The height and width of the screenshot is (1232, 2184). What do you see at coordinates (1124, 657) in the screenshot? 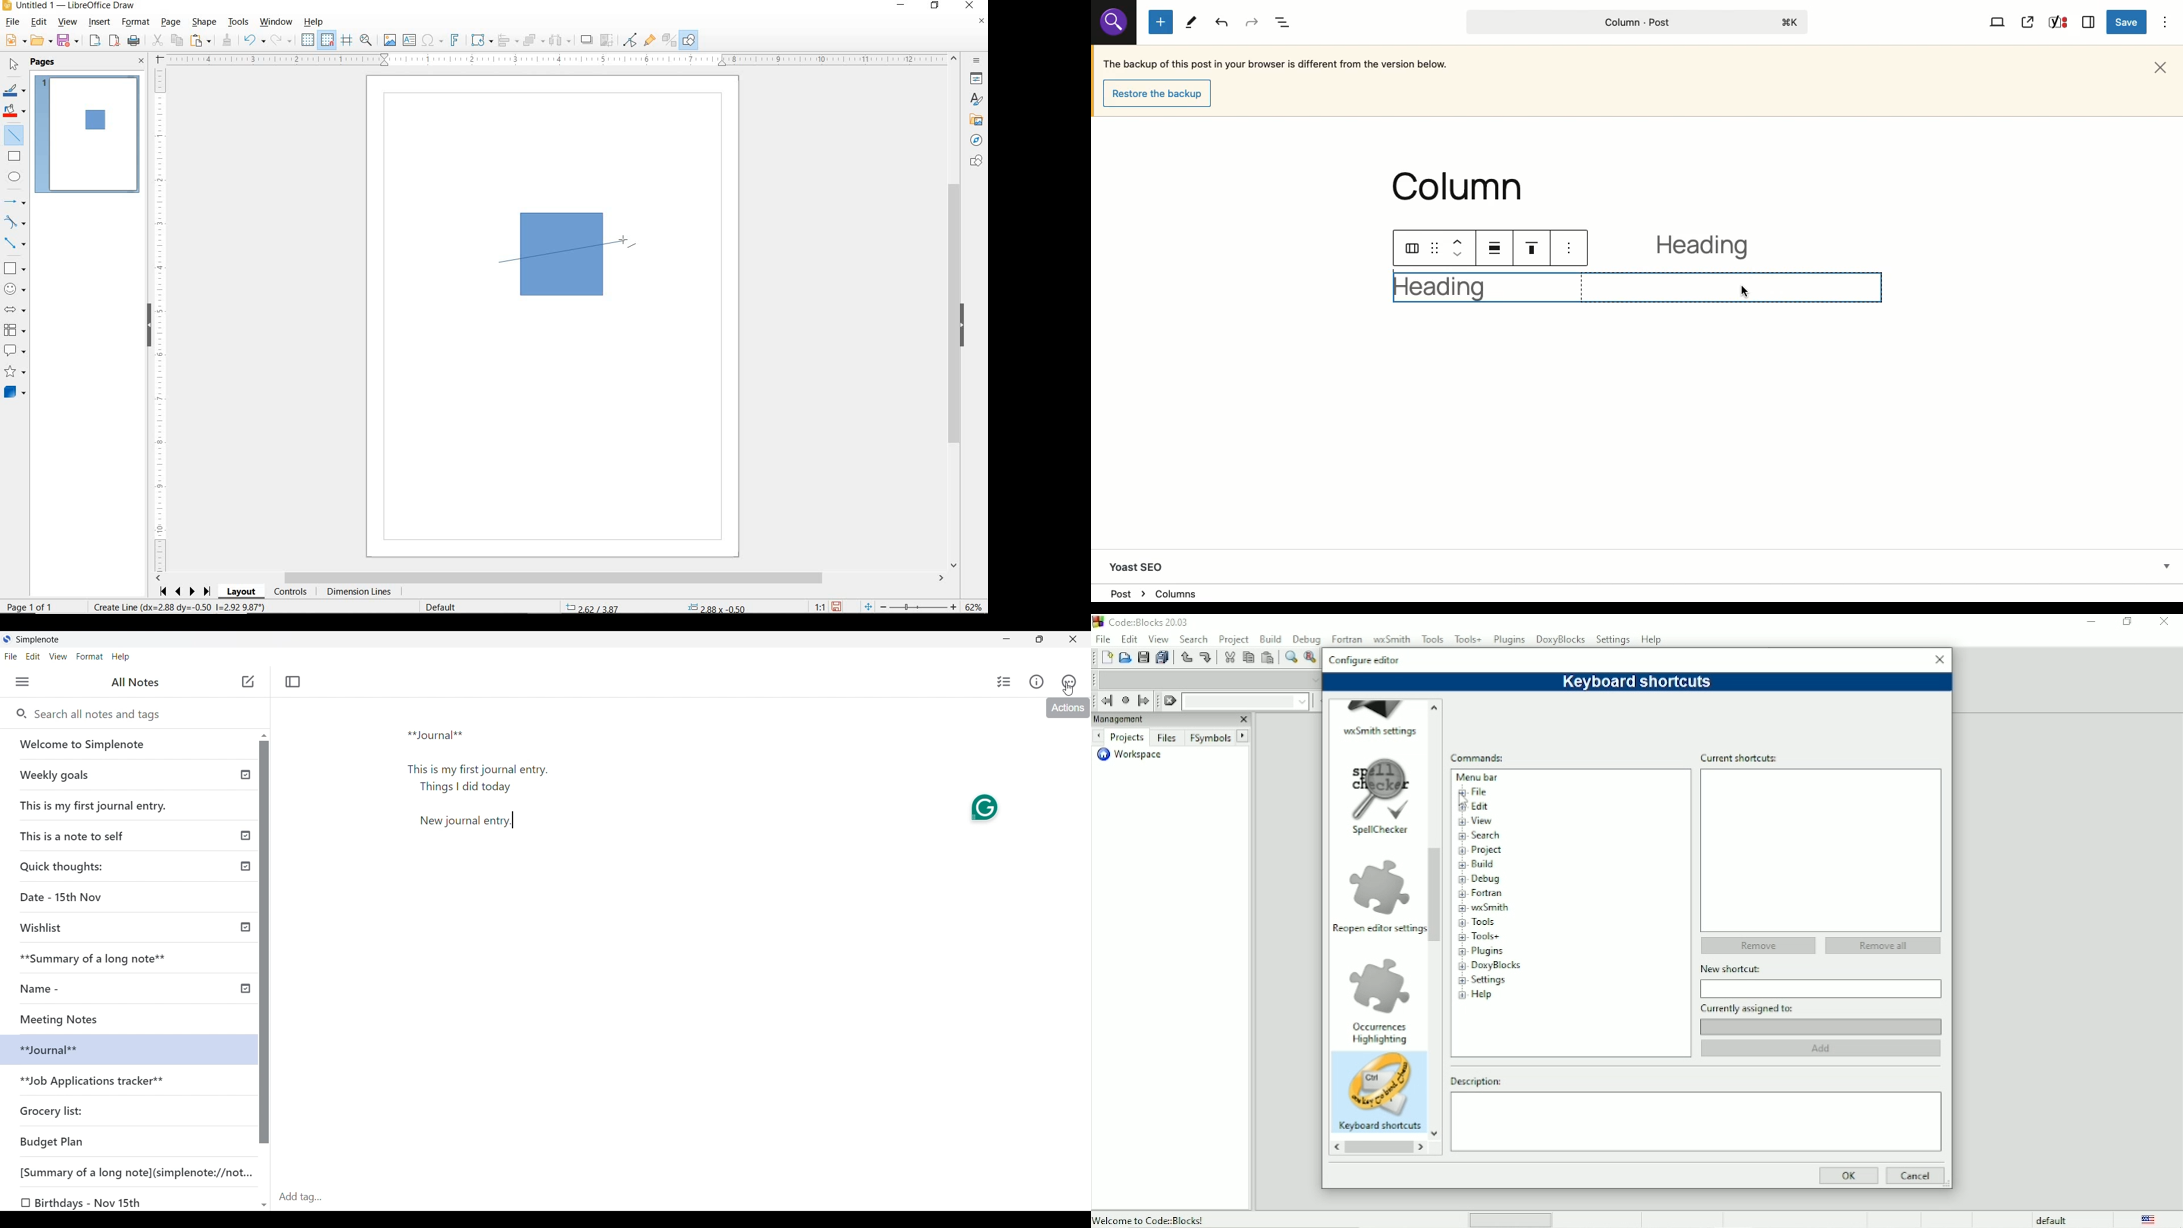
I see `Open` at bounding box center [1124, 657].